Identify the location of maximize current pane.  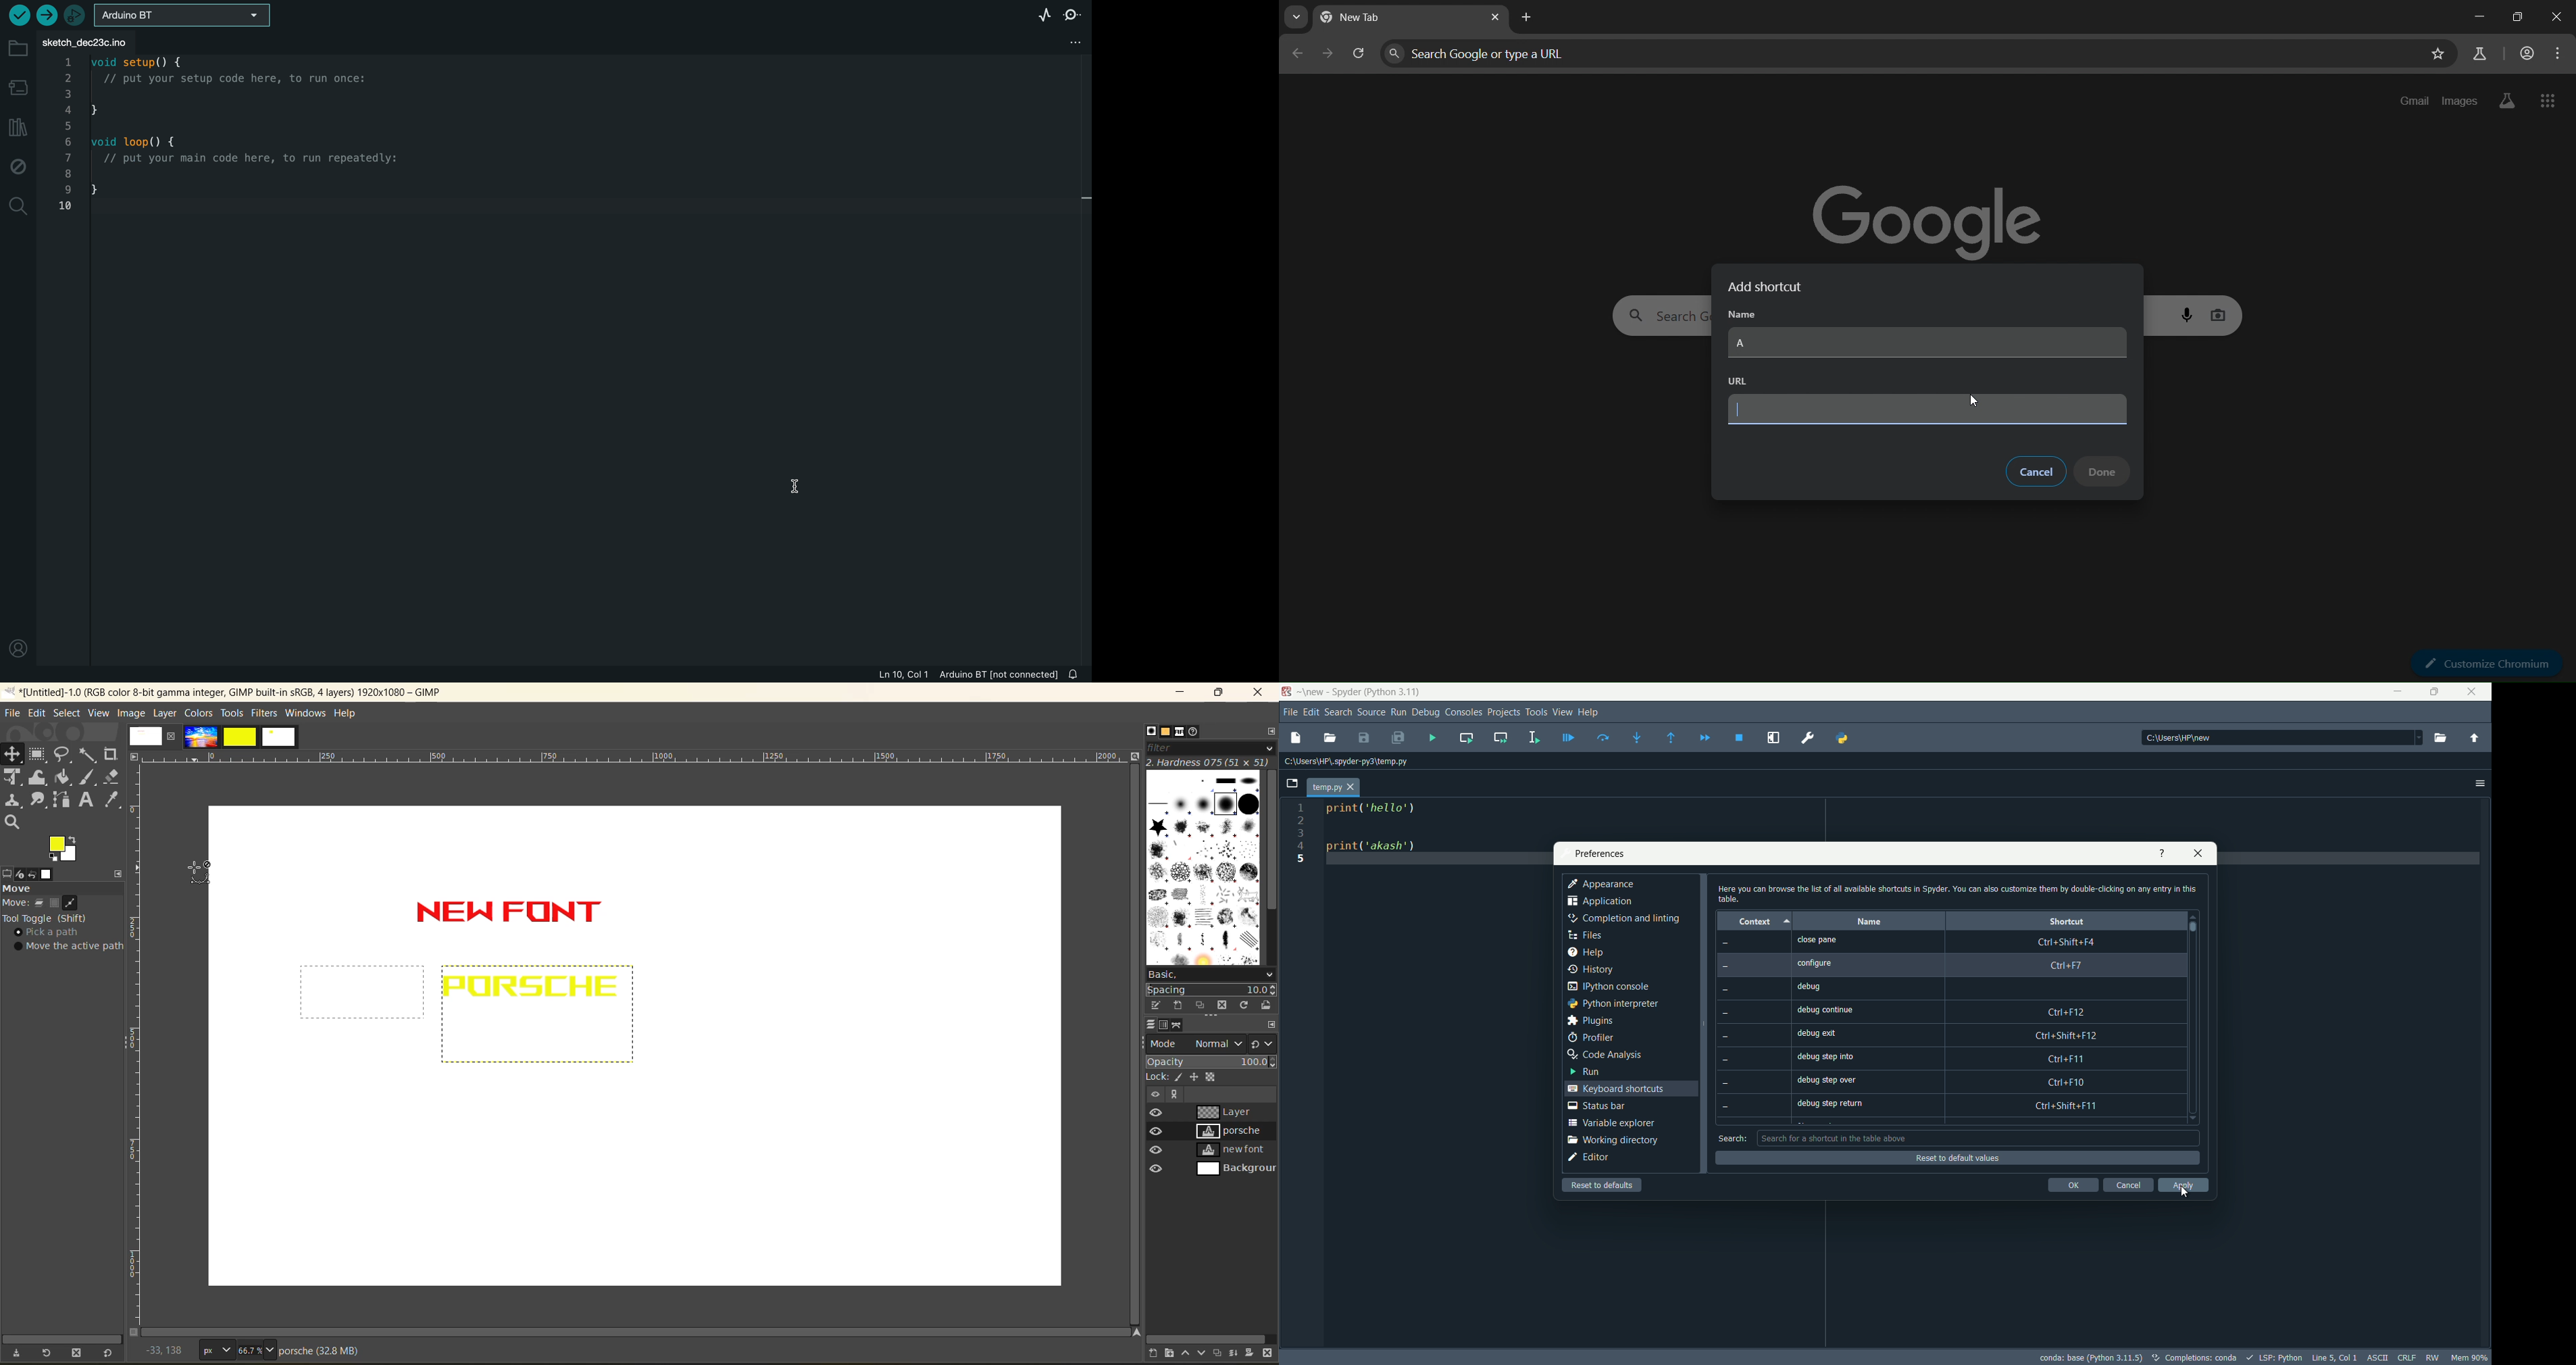
(1774, 738).